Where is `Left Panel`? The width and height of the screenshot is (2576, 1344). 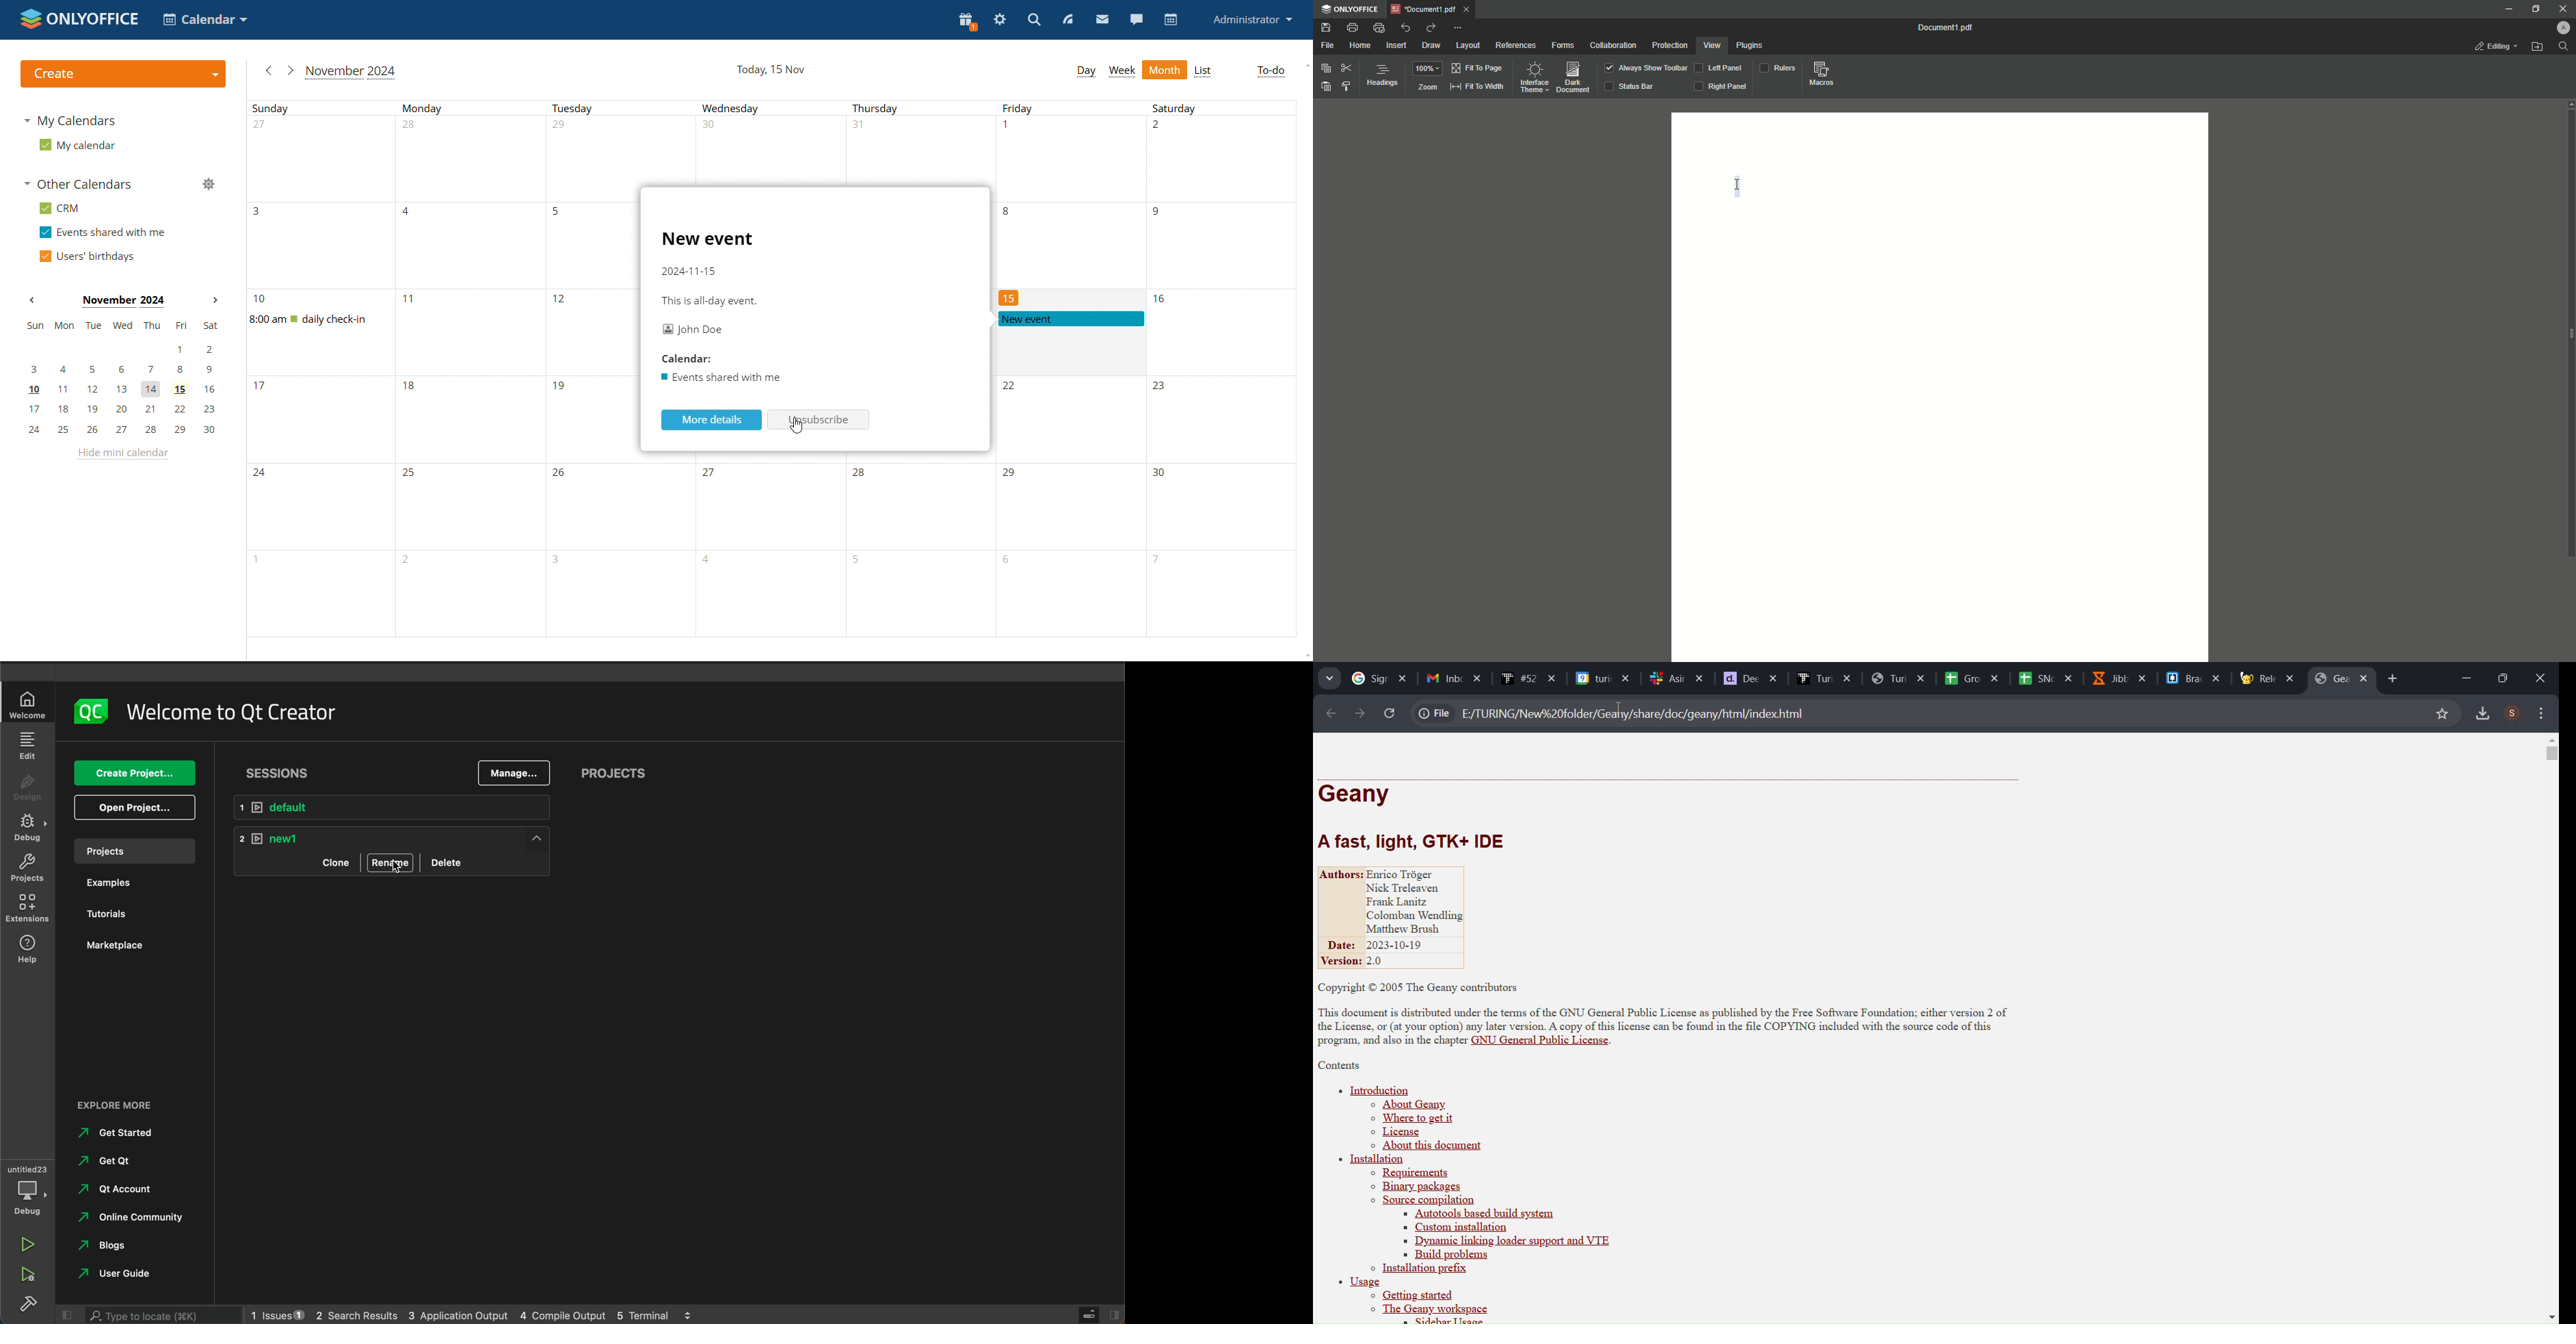 Left Panel is located at coordinates (1720, 68).